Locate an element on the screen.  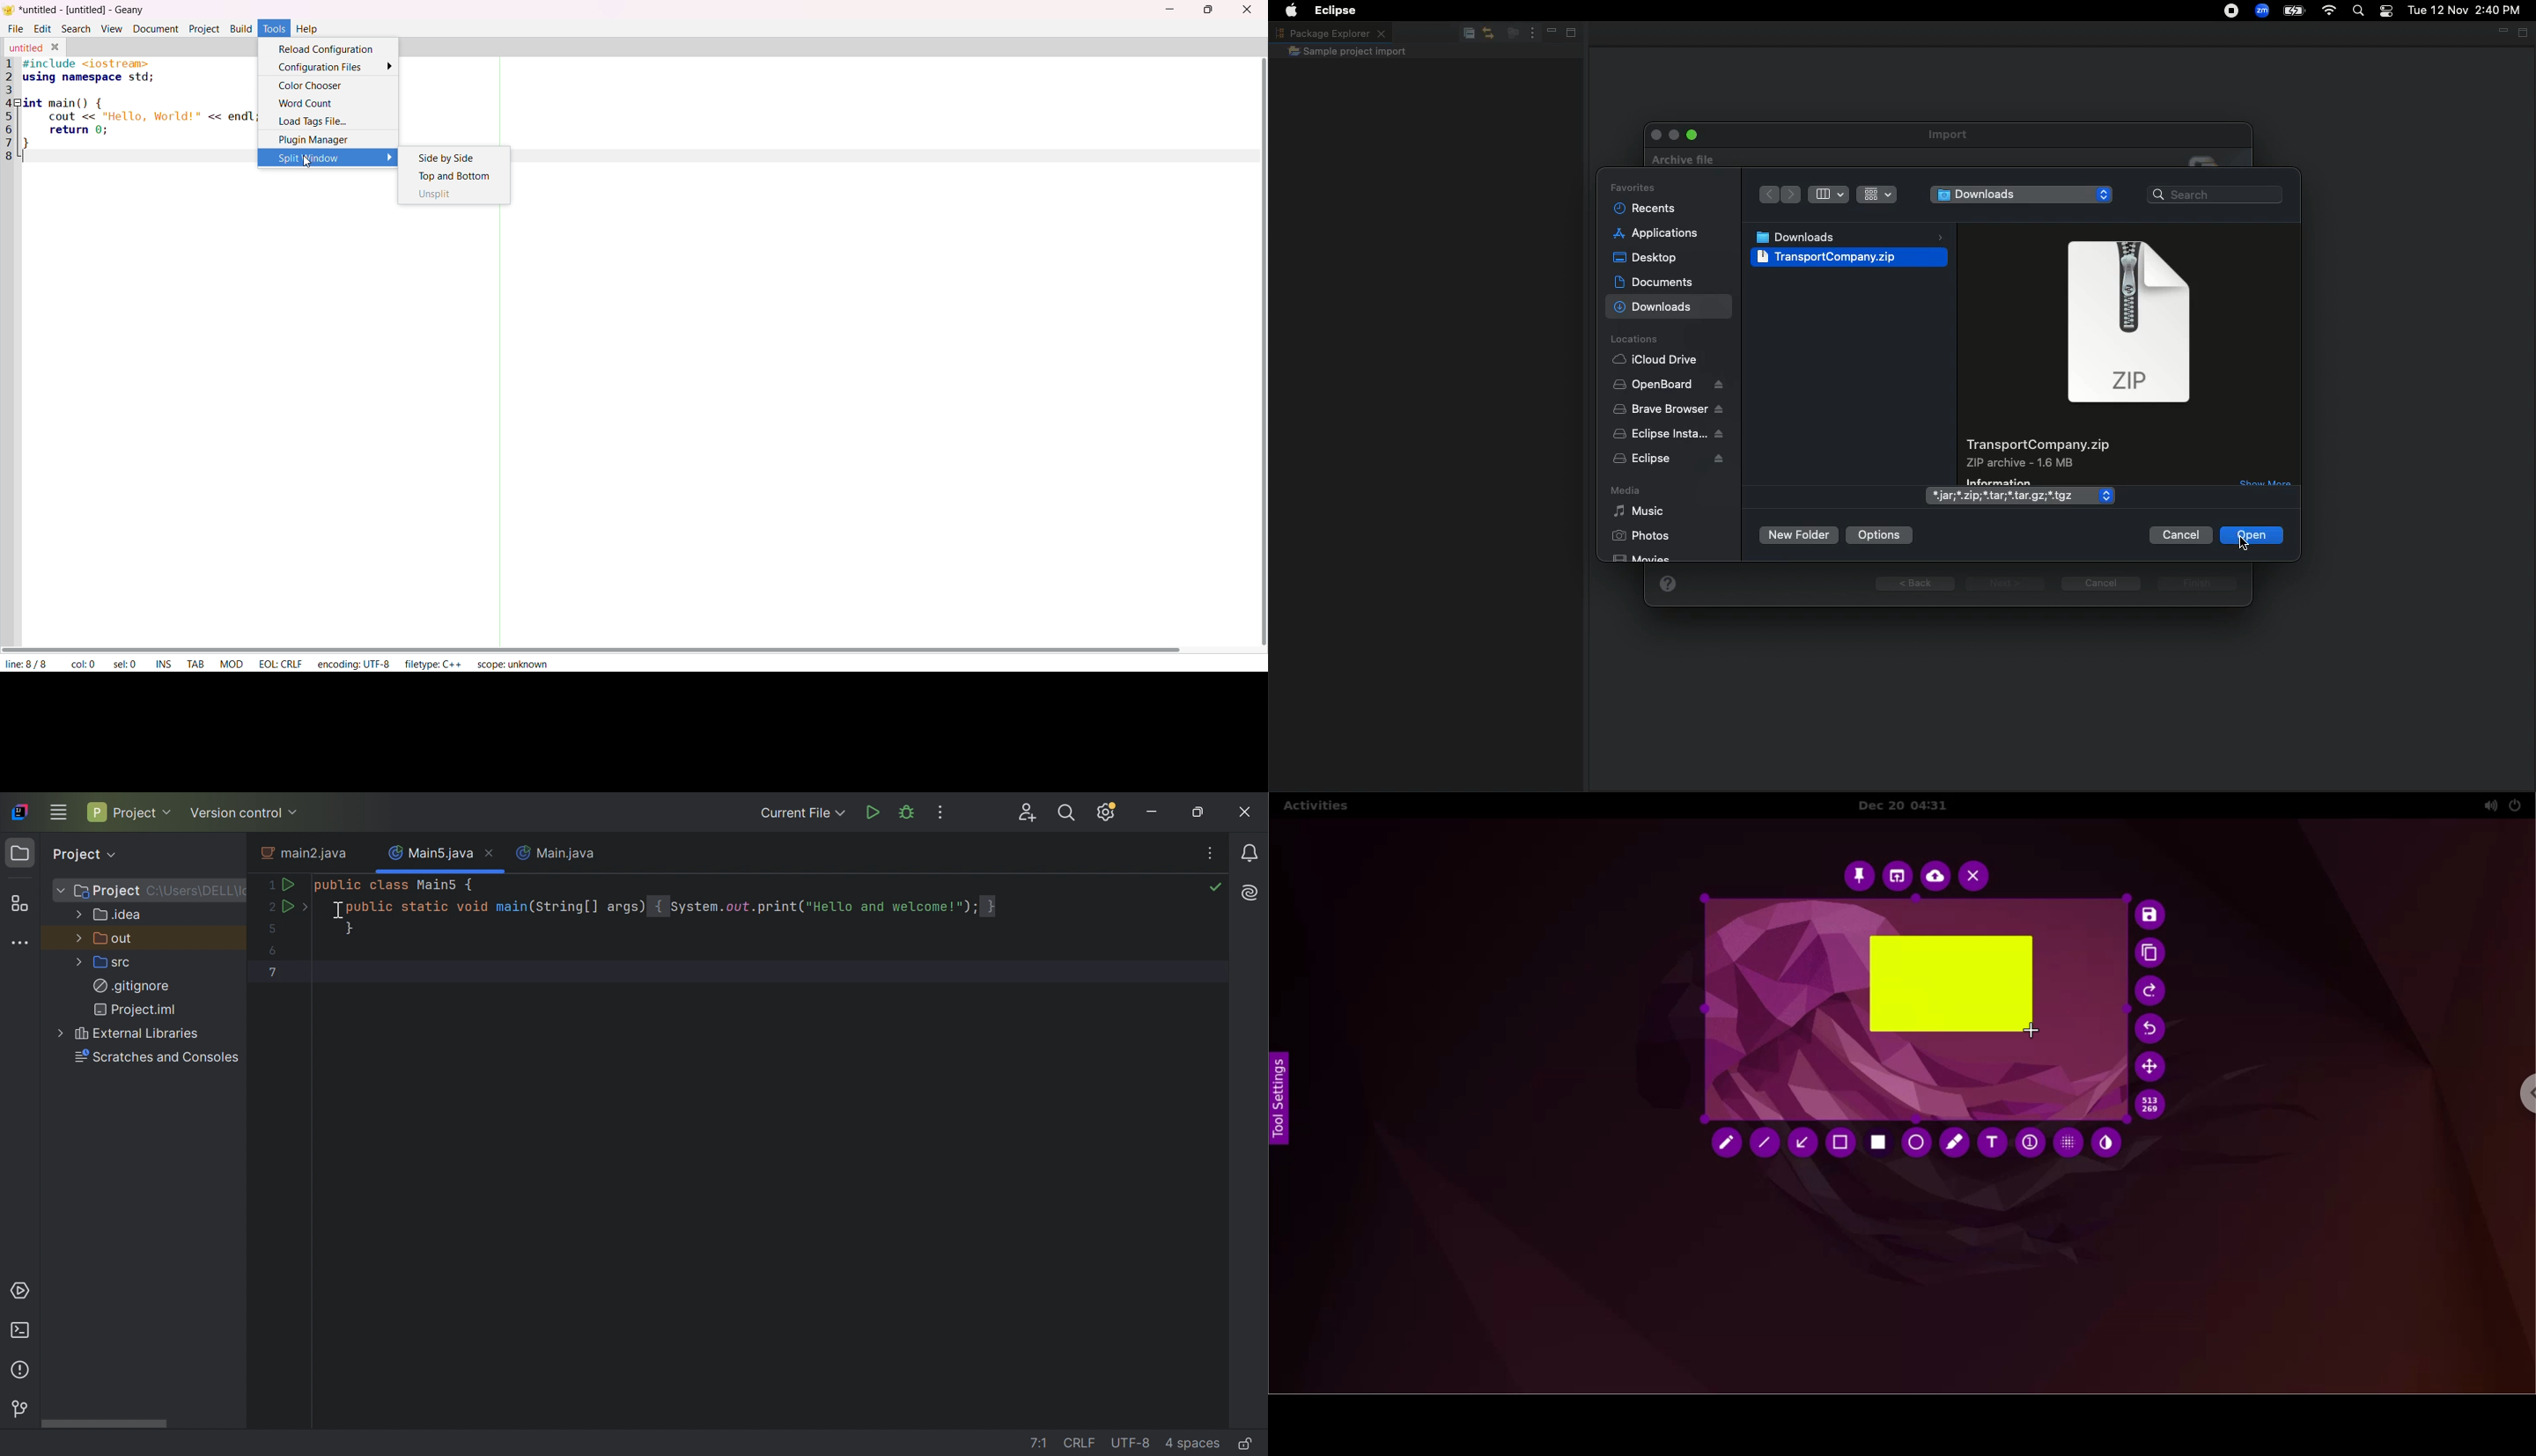
Finish is located at coordinates (2201, 585).